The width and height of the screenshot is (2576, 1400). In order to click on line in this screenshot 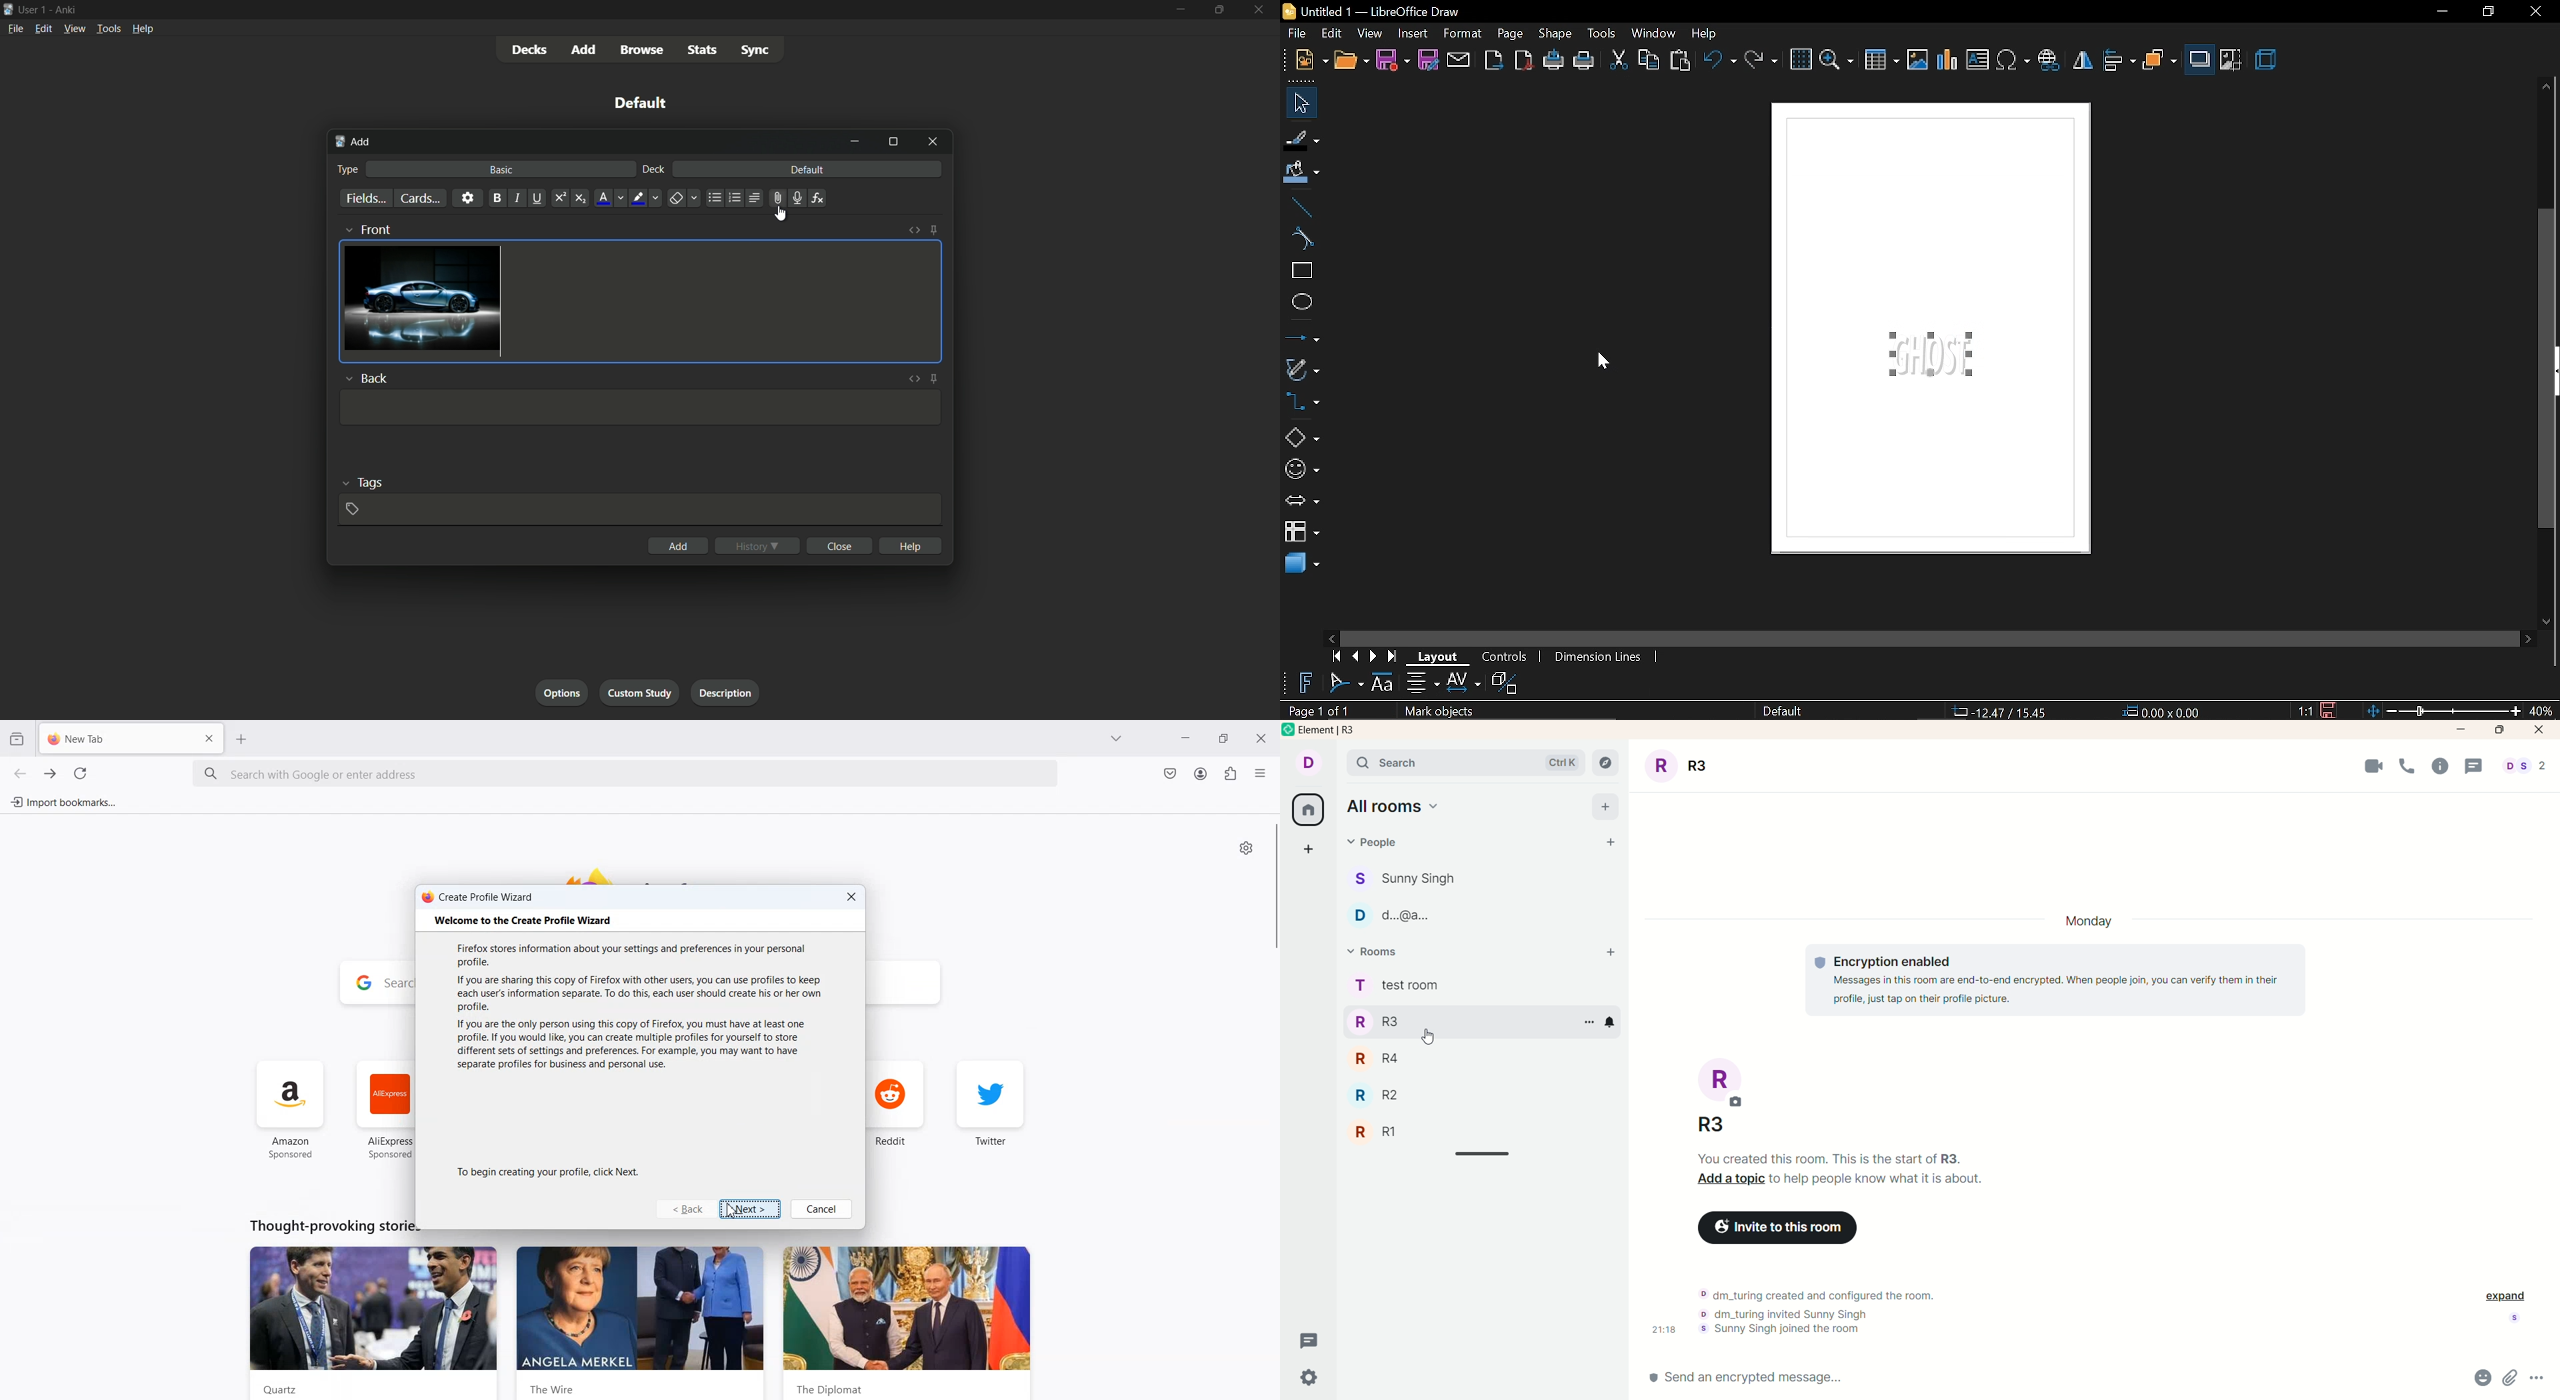, I will do `click(1298, 206)`.